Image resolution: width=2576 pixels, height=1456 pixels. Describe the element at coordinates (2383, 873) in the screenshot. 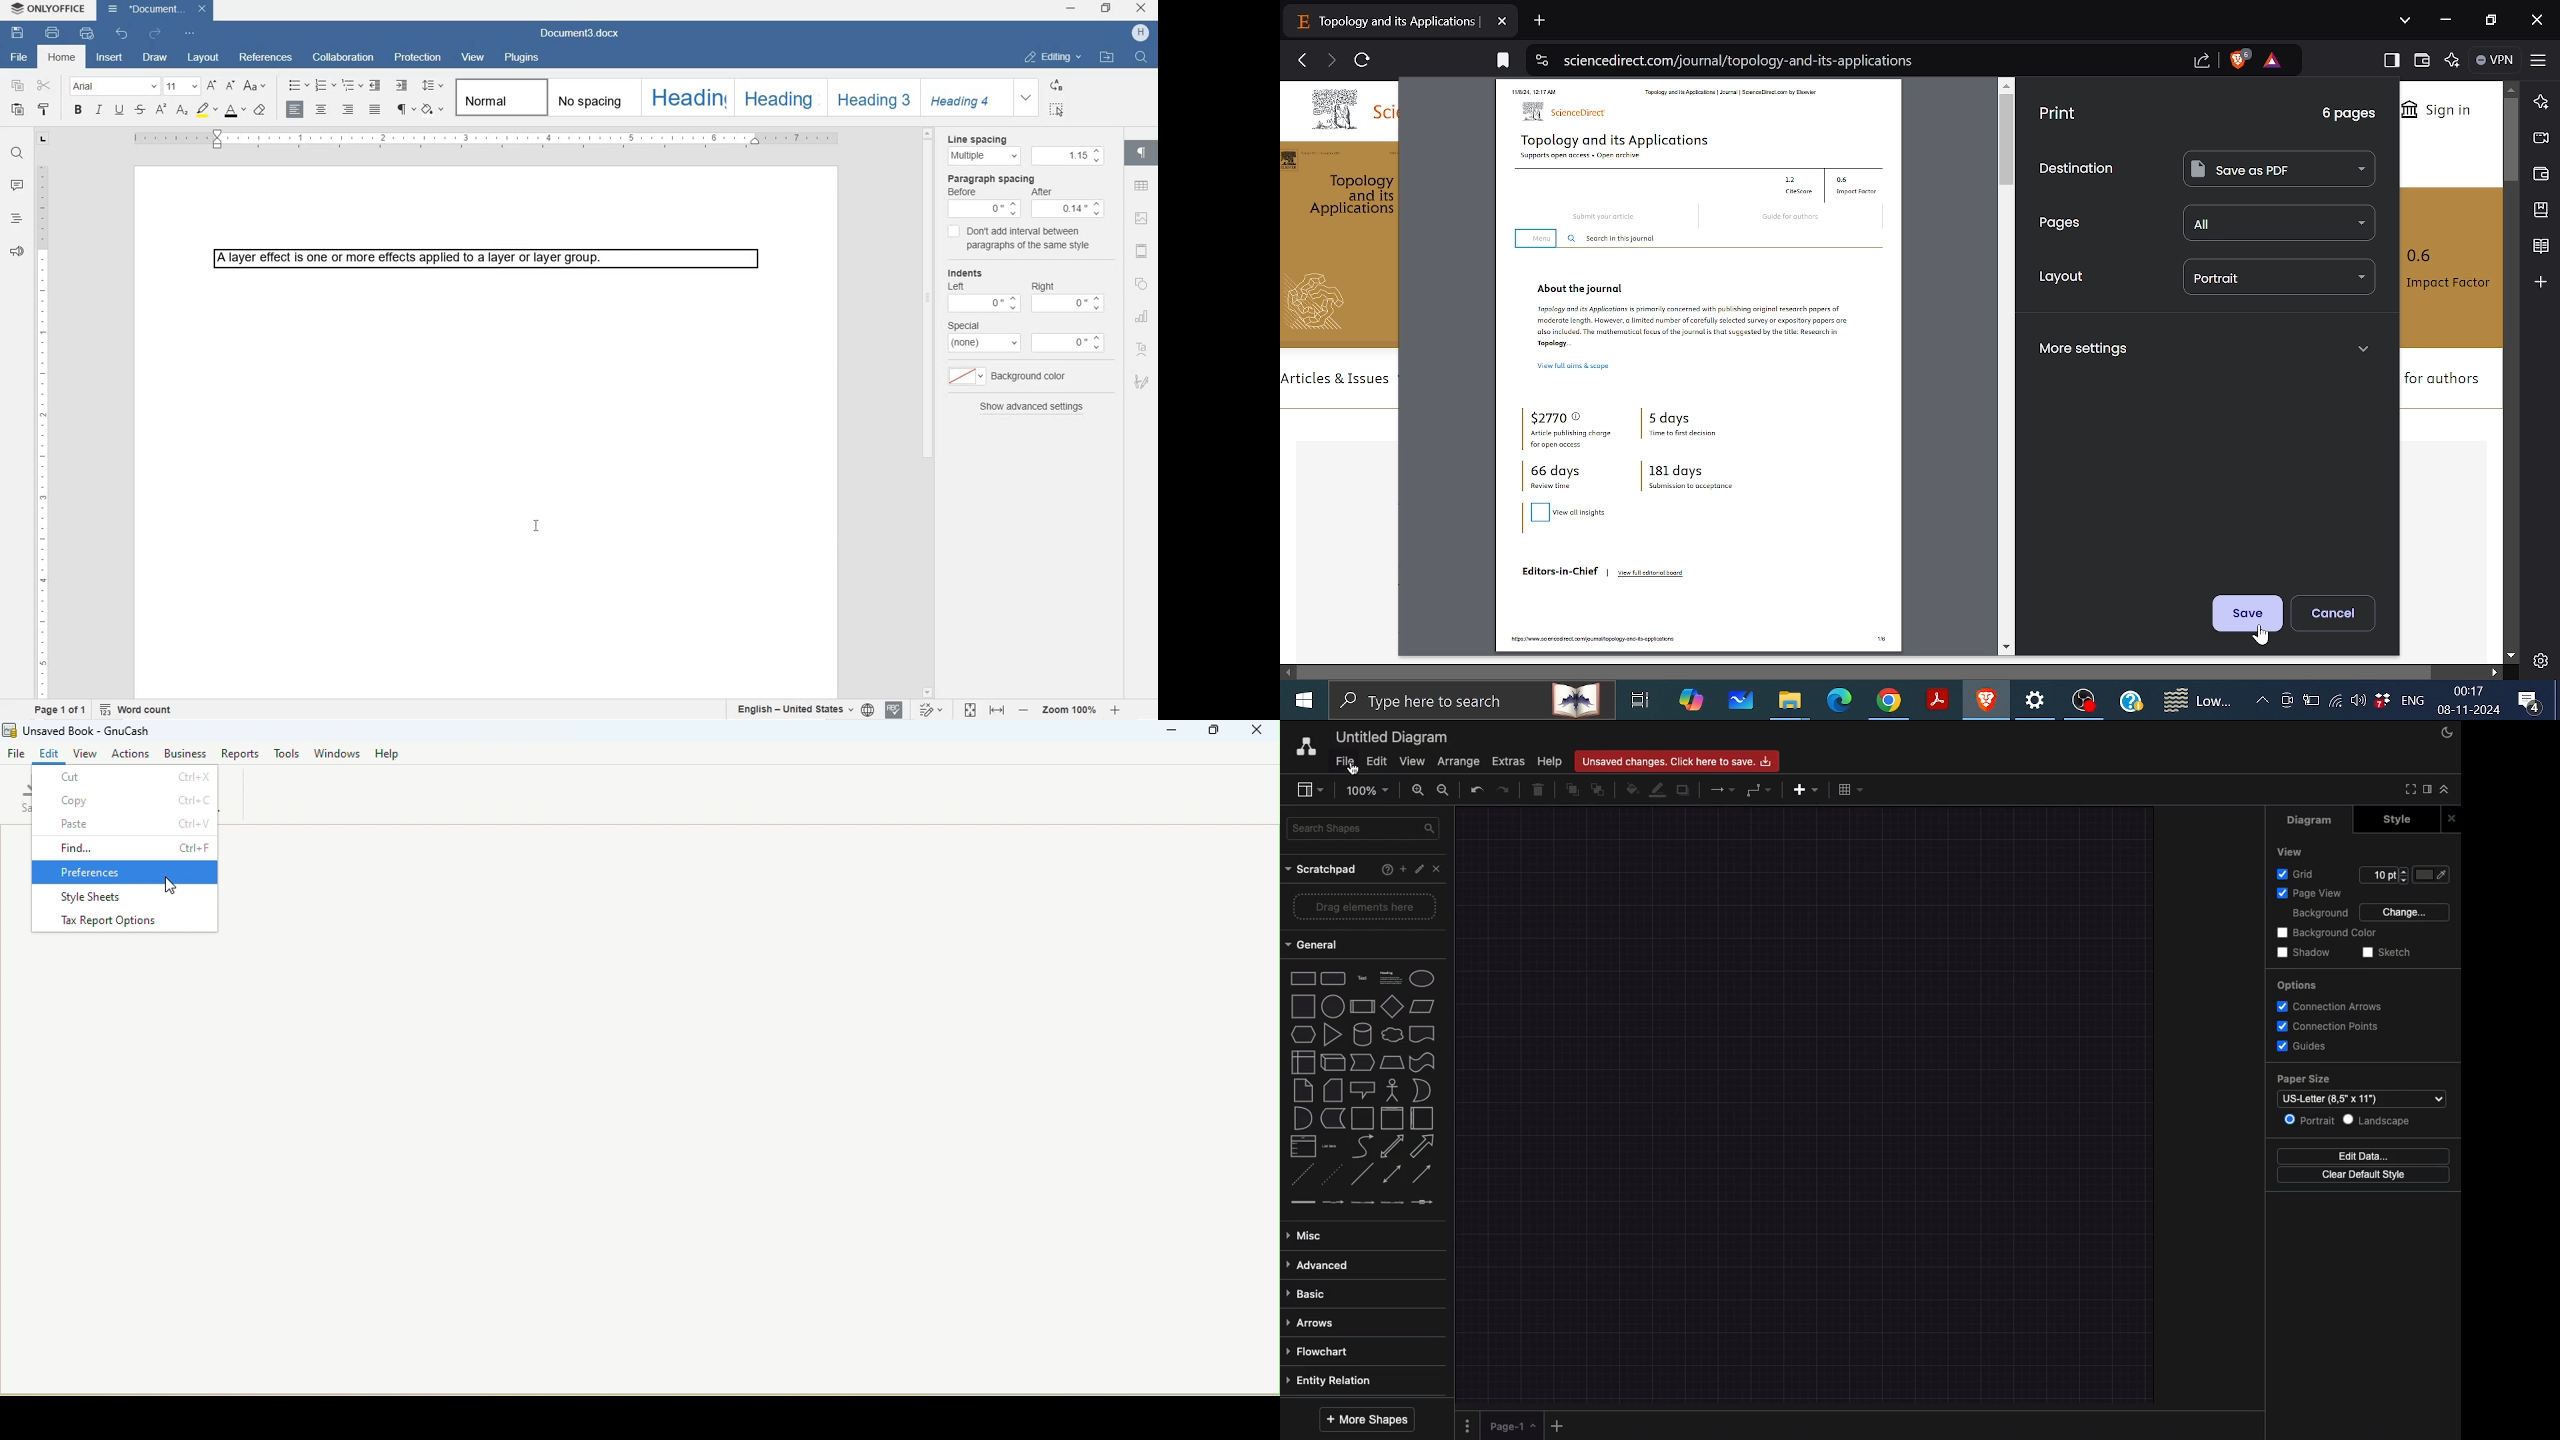

I see `10 pt` at that location.